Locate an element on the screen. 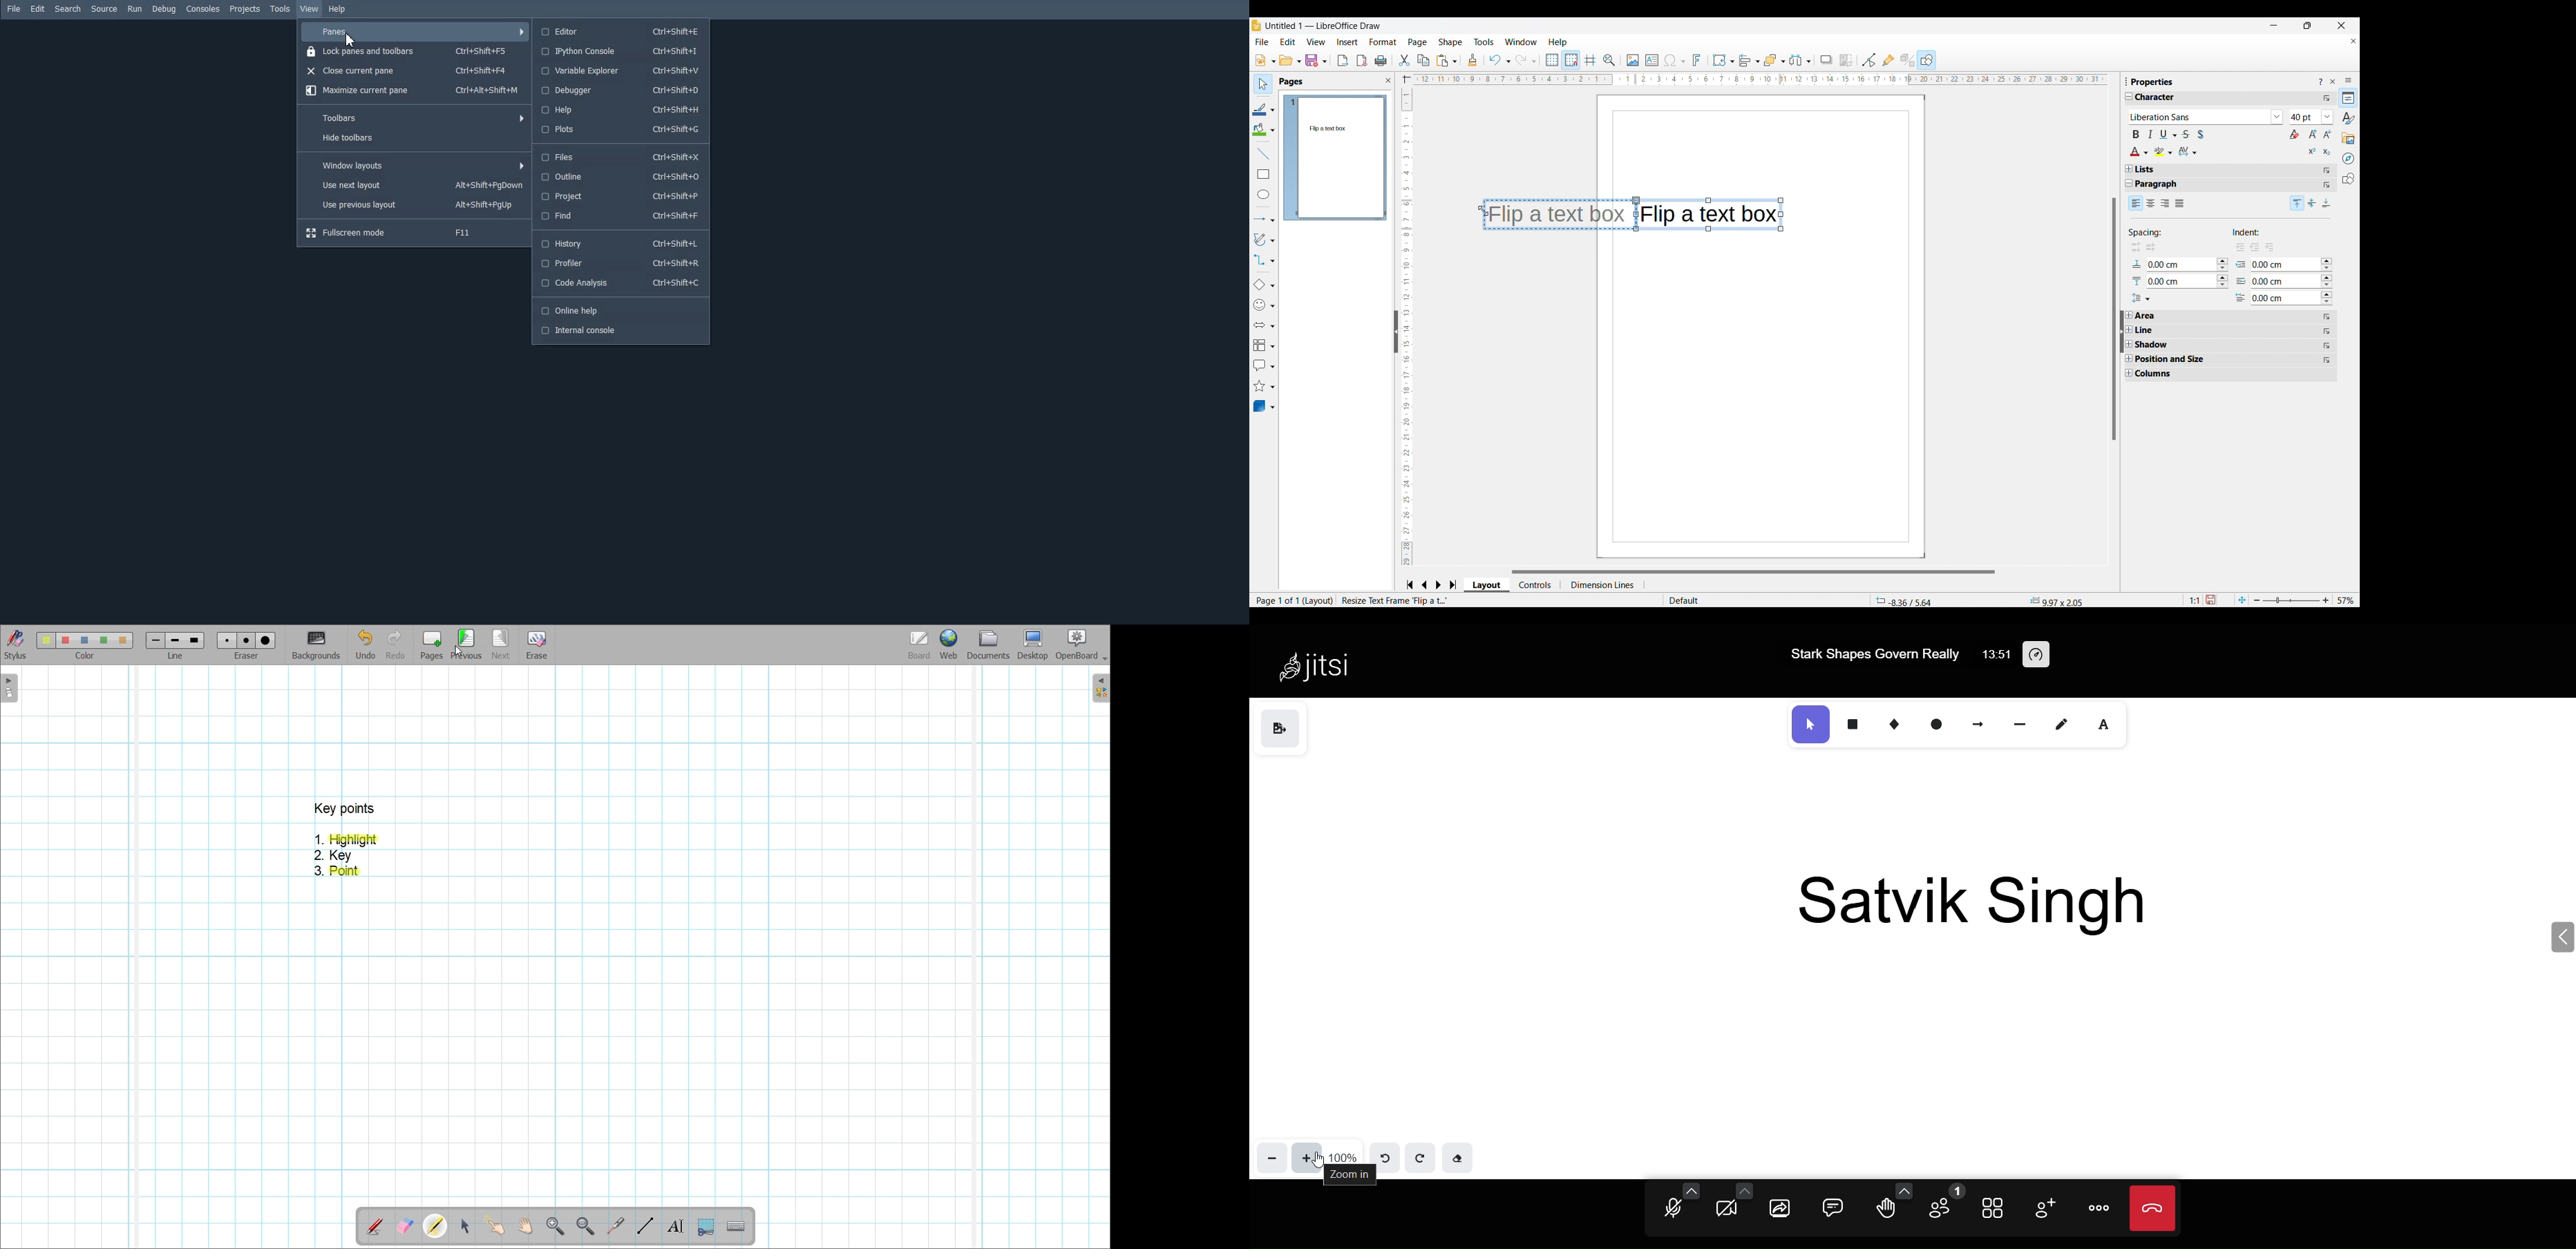 The image size is (2576, 1260). Clone formatting is located at coordinates (1472, 60).